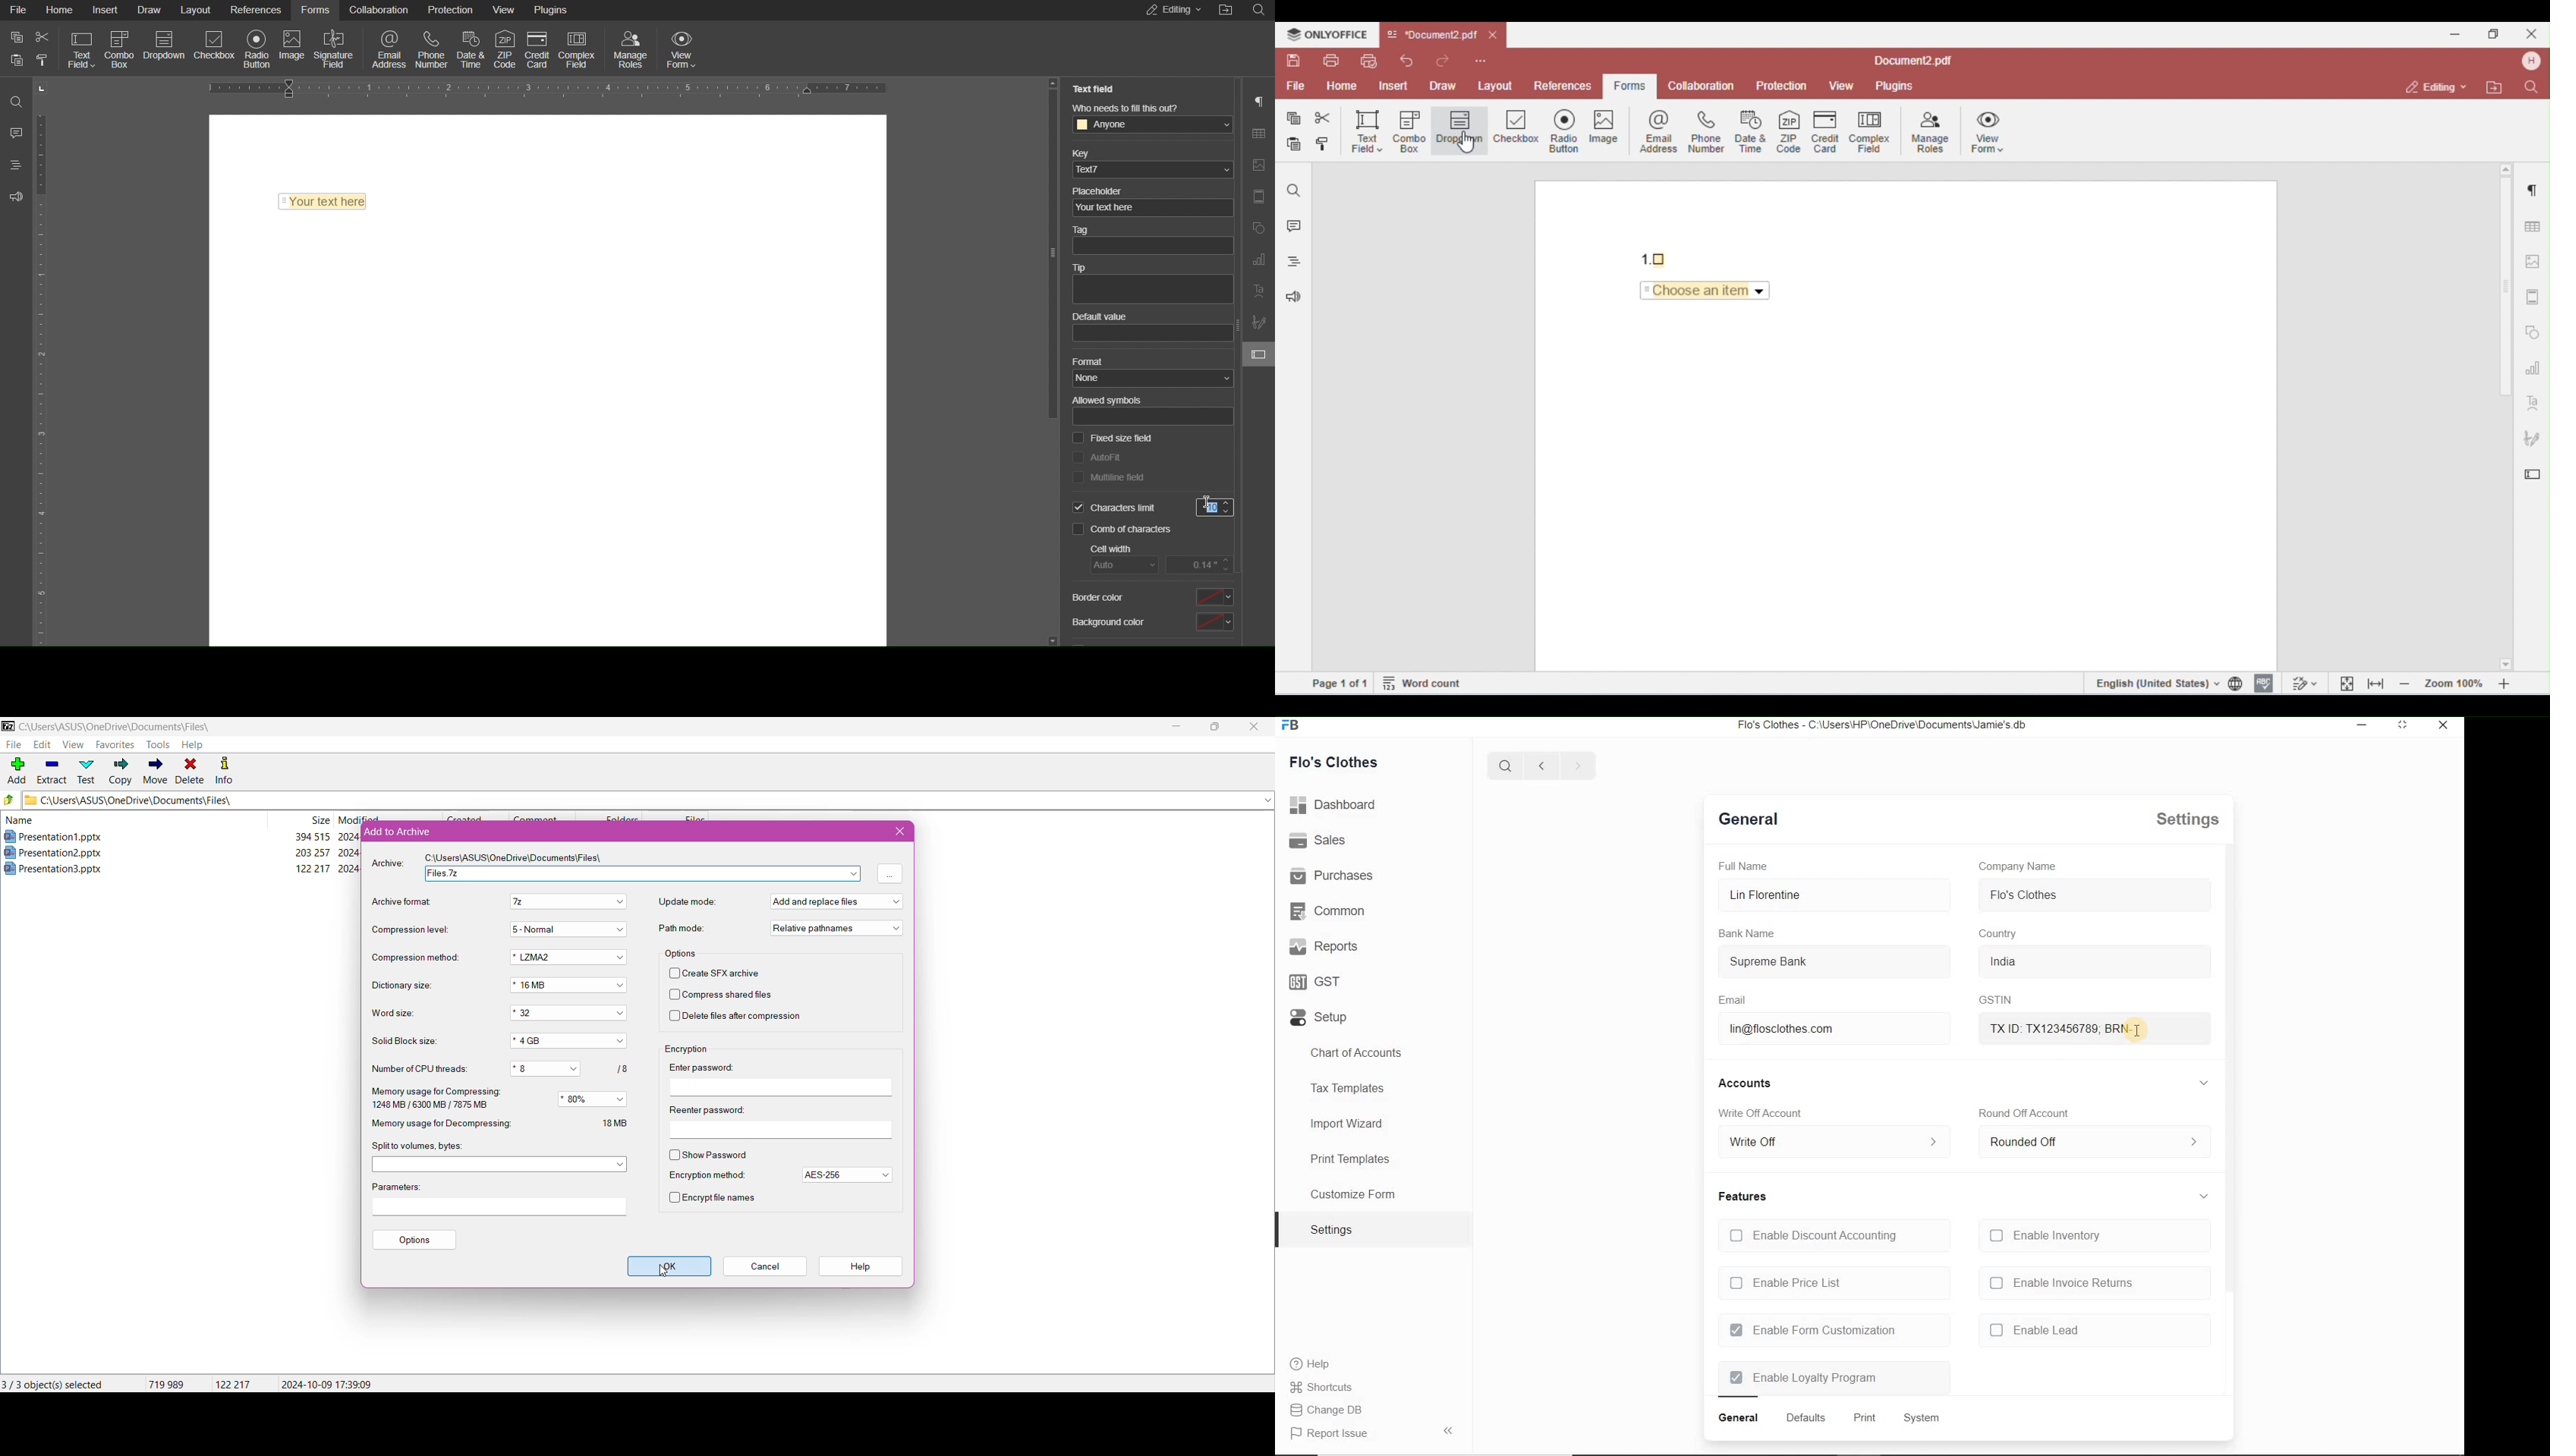 Image resolution: width=2576 pixels, height=1456 pixels. What do you see at coordinates (680, 954) in the screenshot?
I see `Options` at bounding box center [680, 954].